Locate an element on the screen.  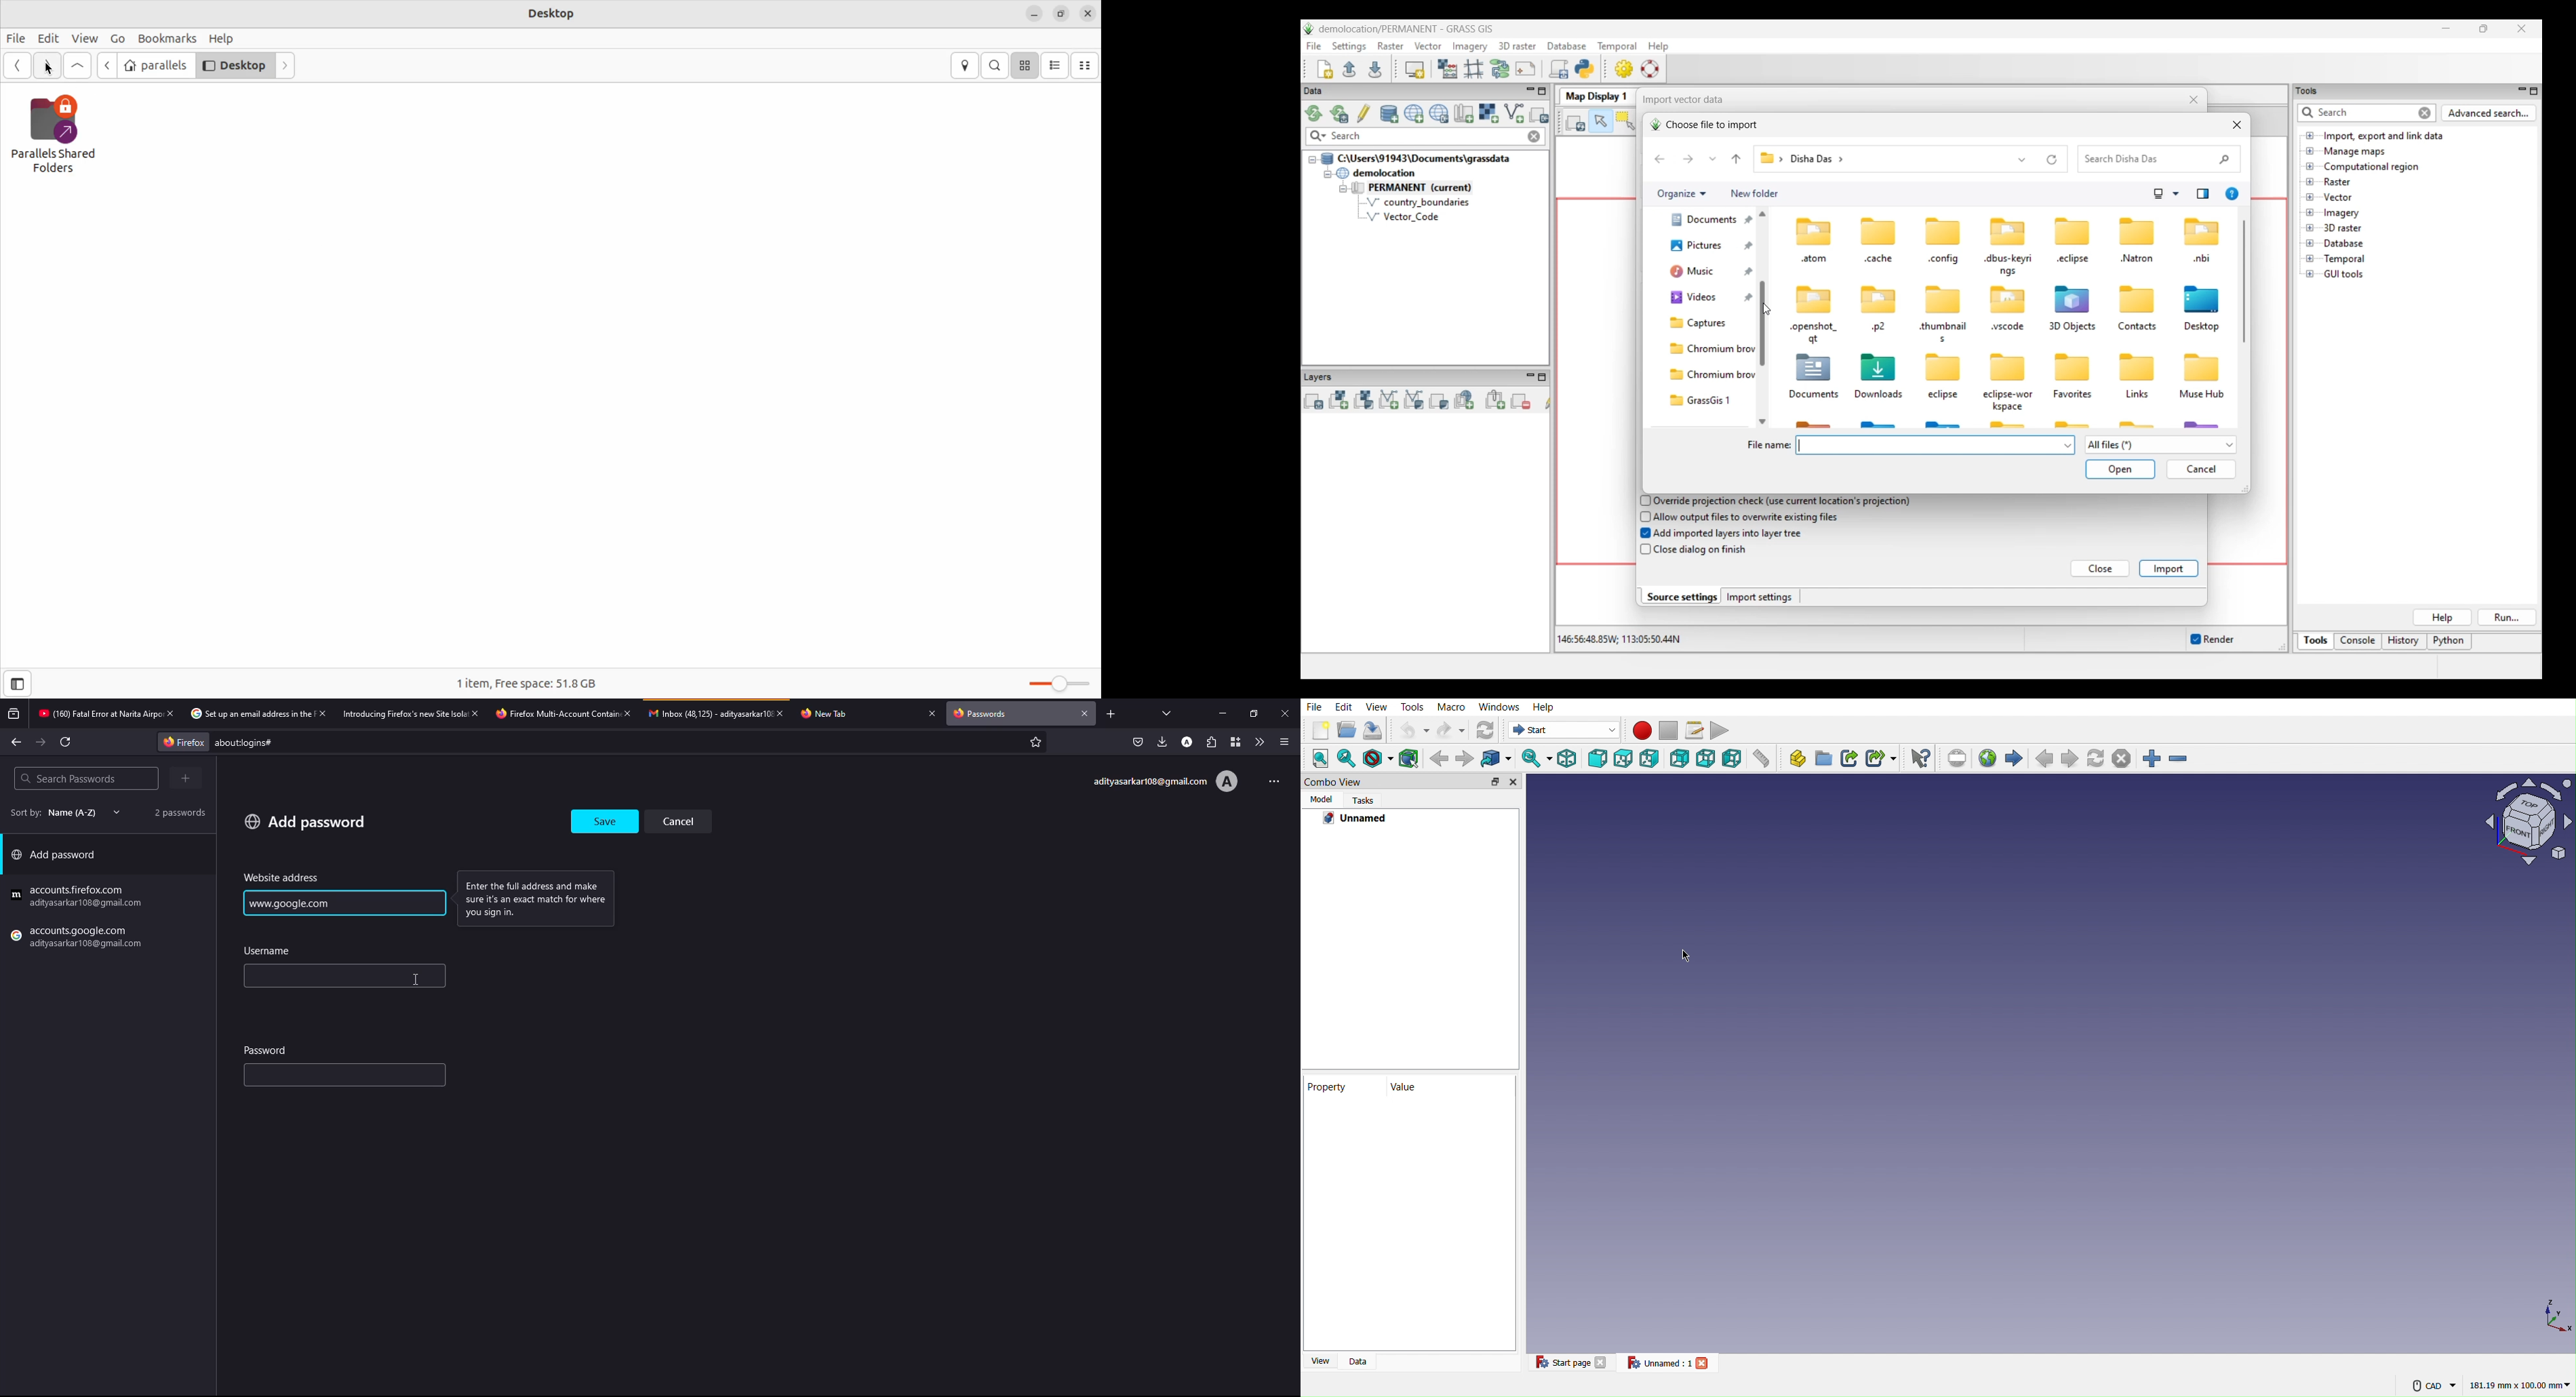
Repeat the backed selection is located at coordinates (1464, 758).